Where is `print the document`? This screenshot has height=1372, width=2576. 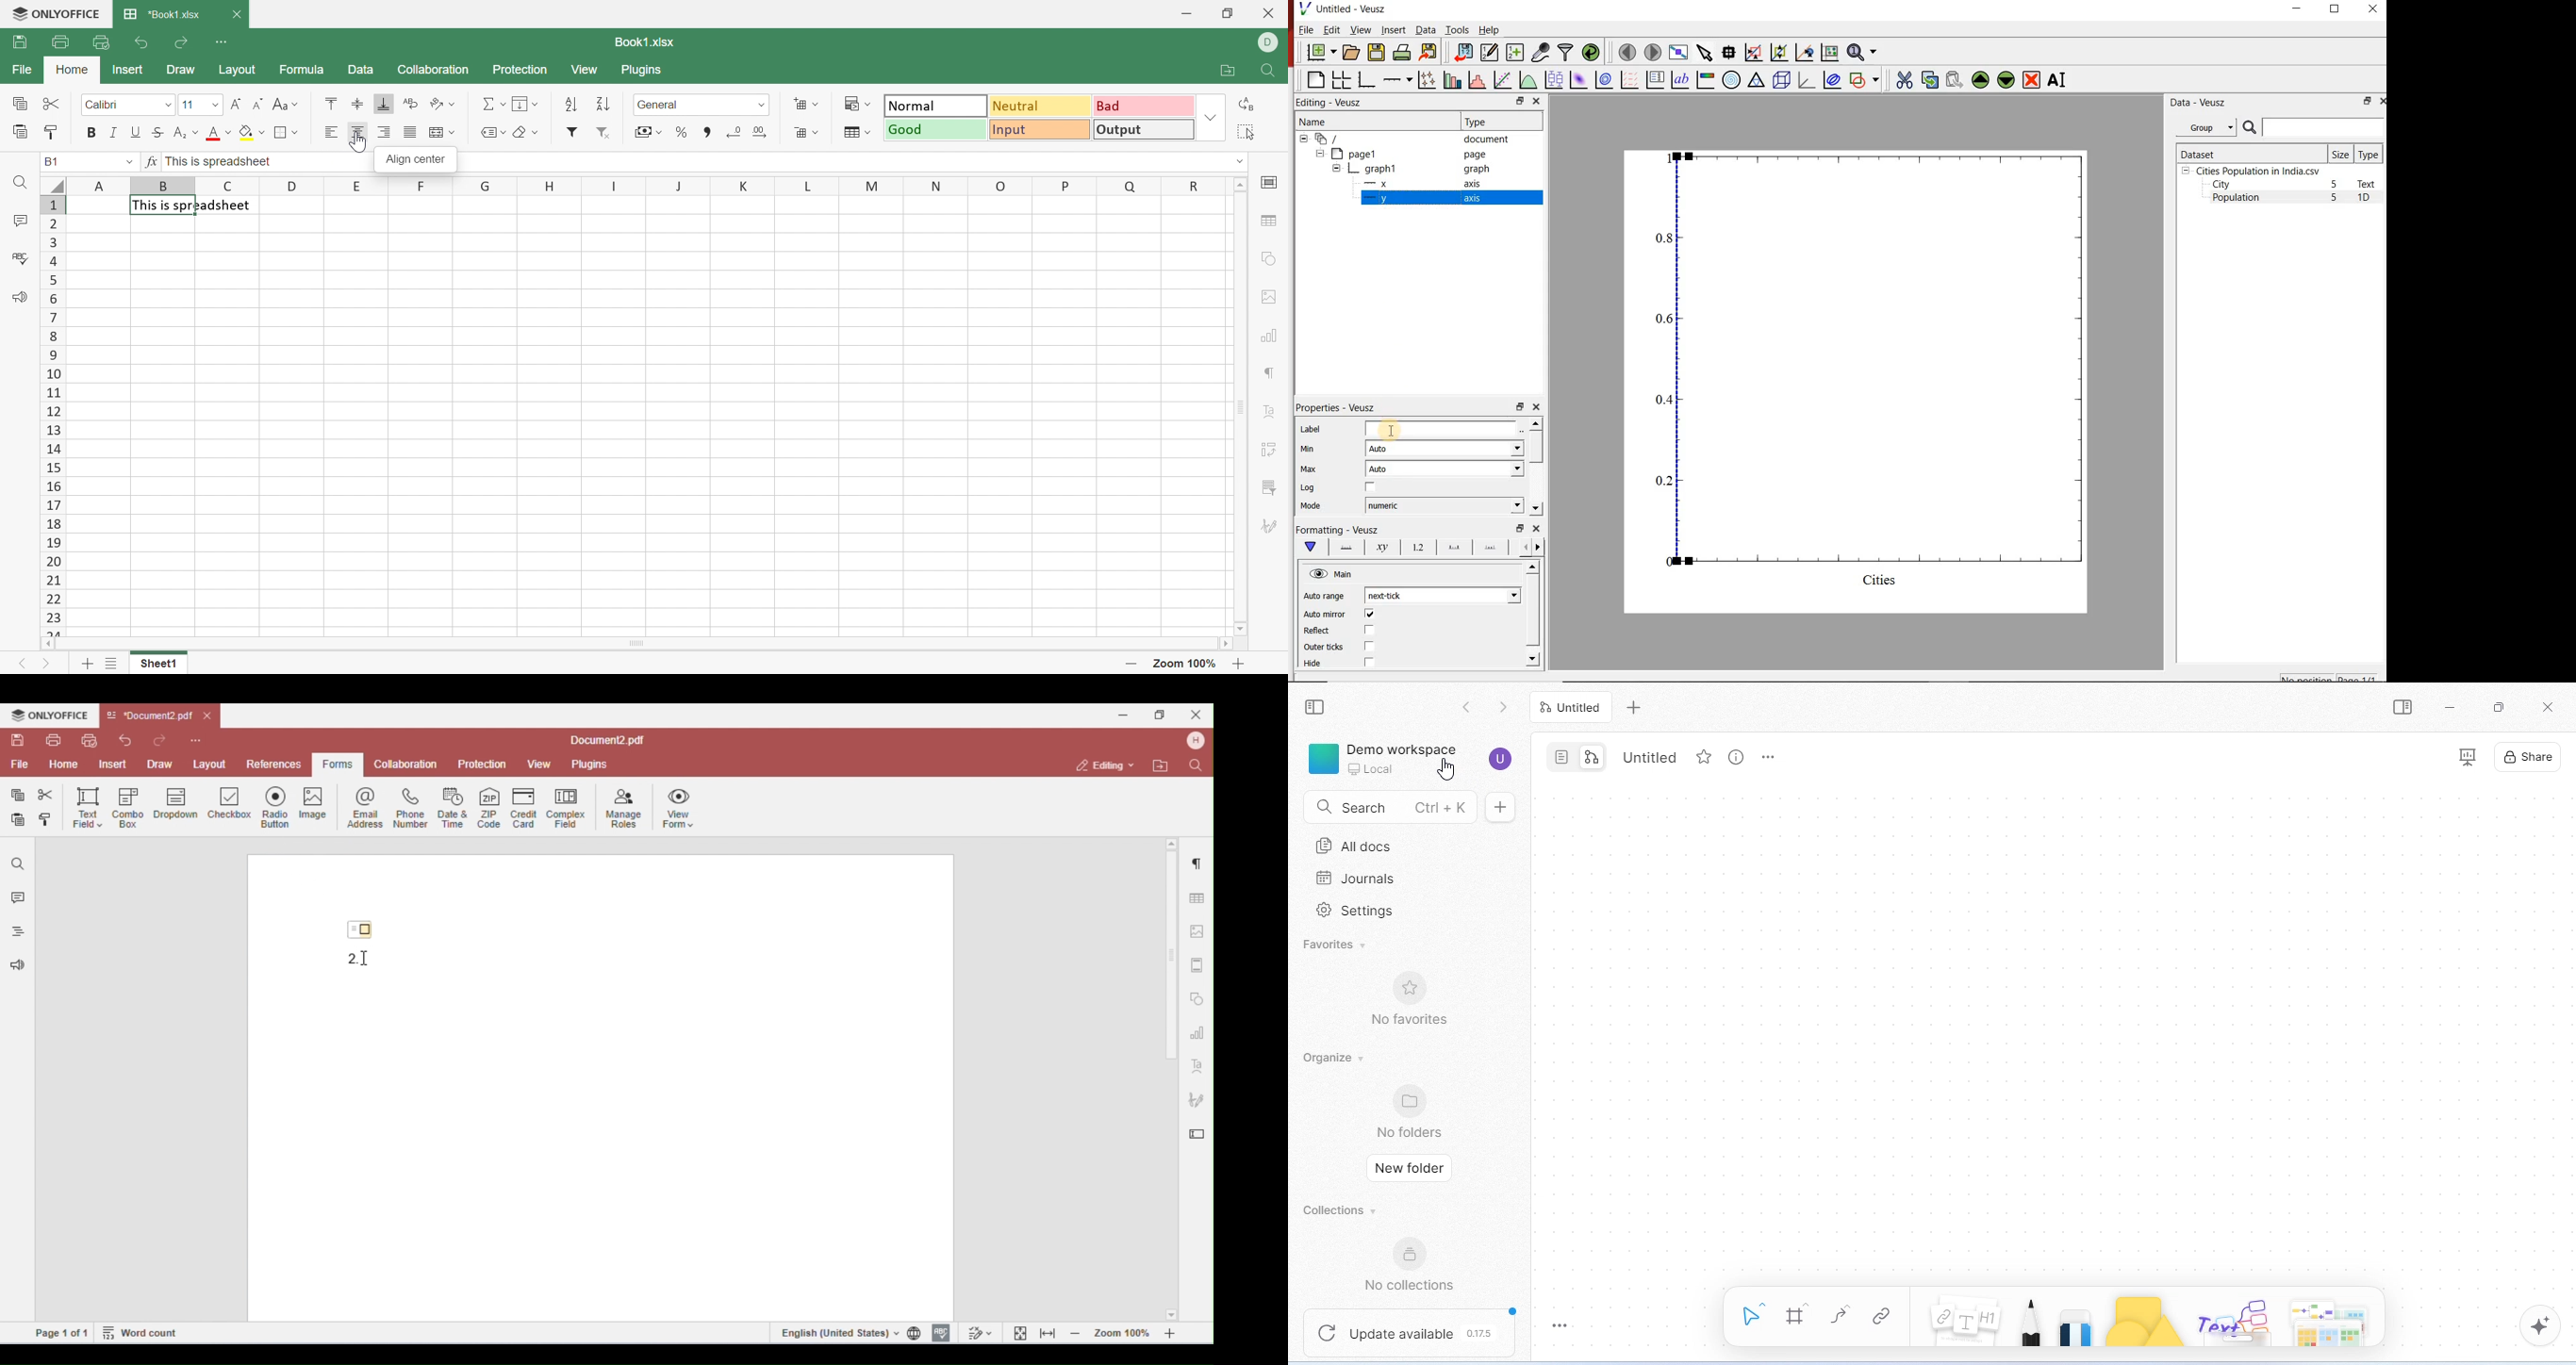 print the document is located at coordinates (1401, 53).